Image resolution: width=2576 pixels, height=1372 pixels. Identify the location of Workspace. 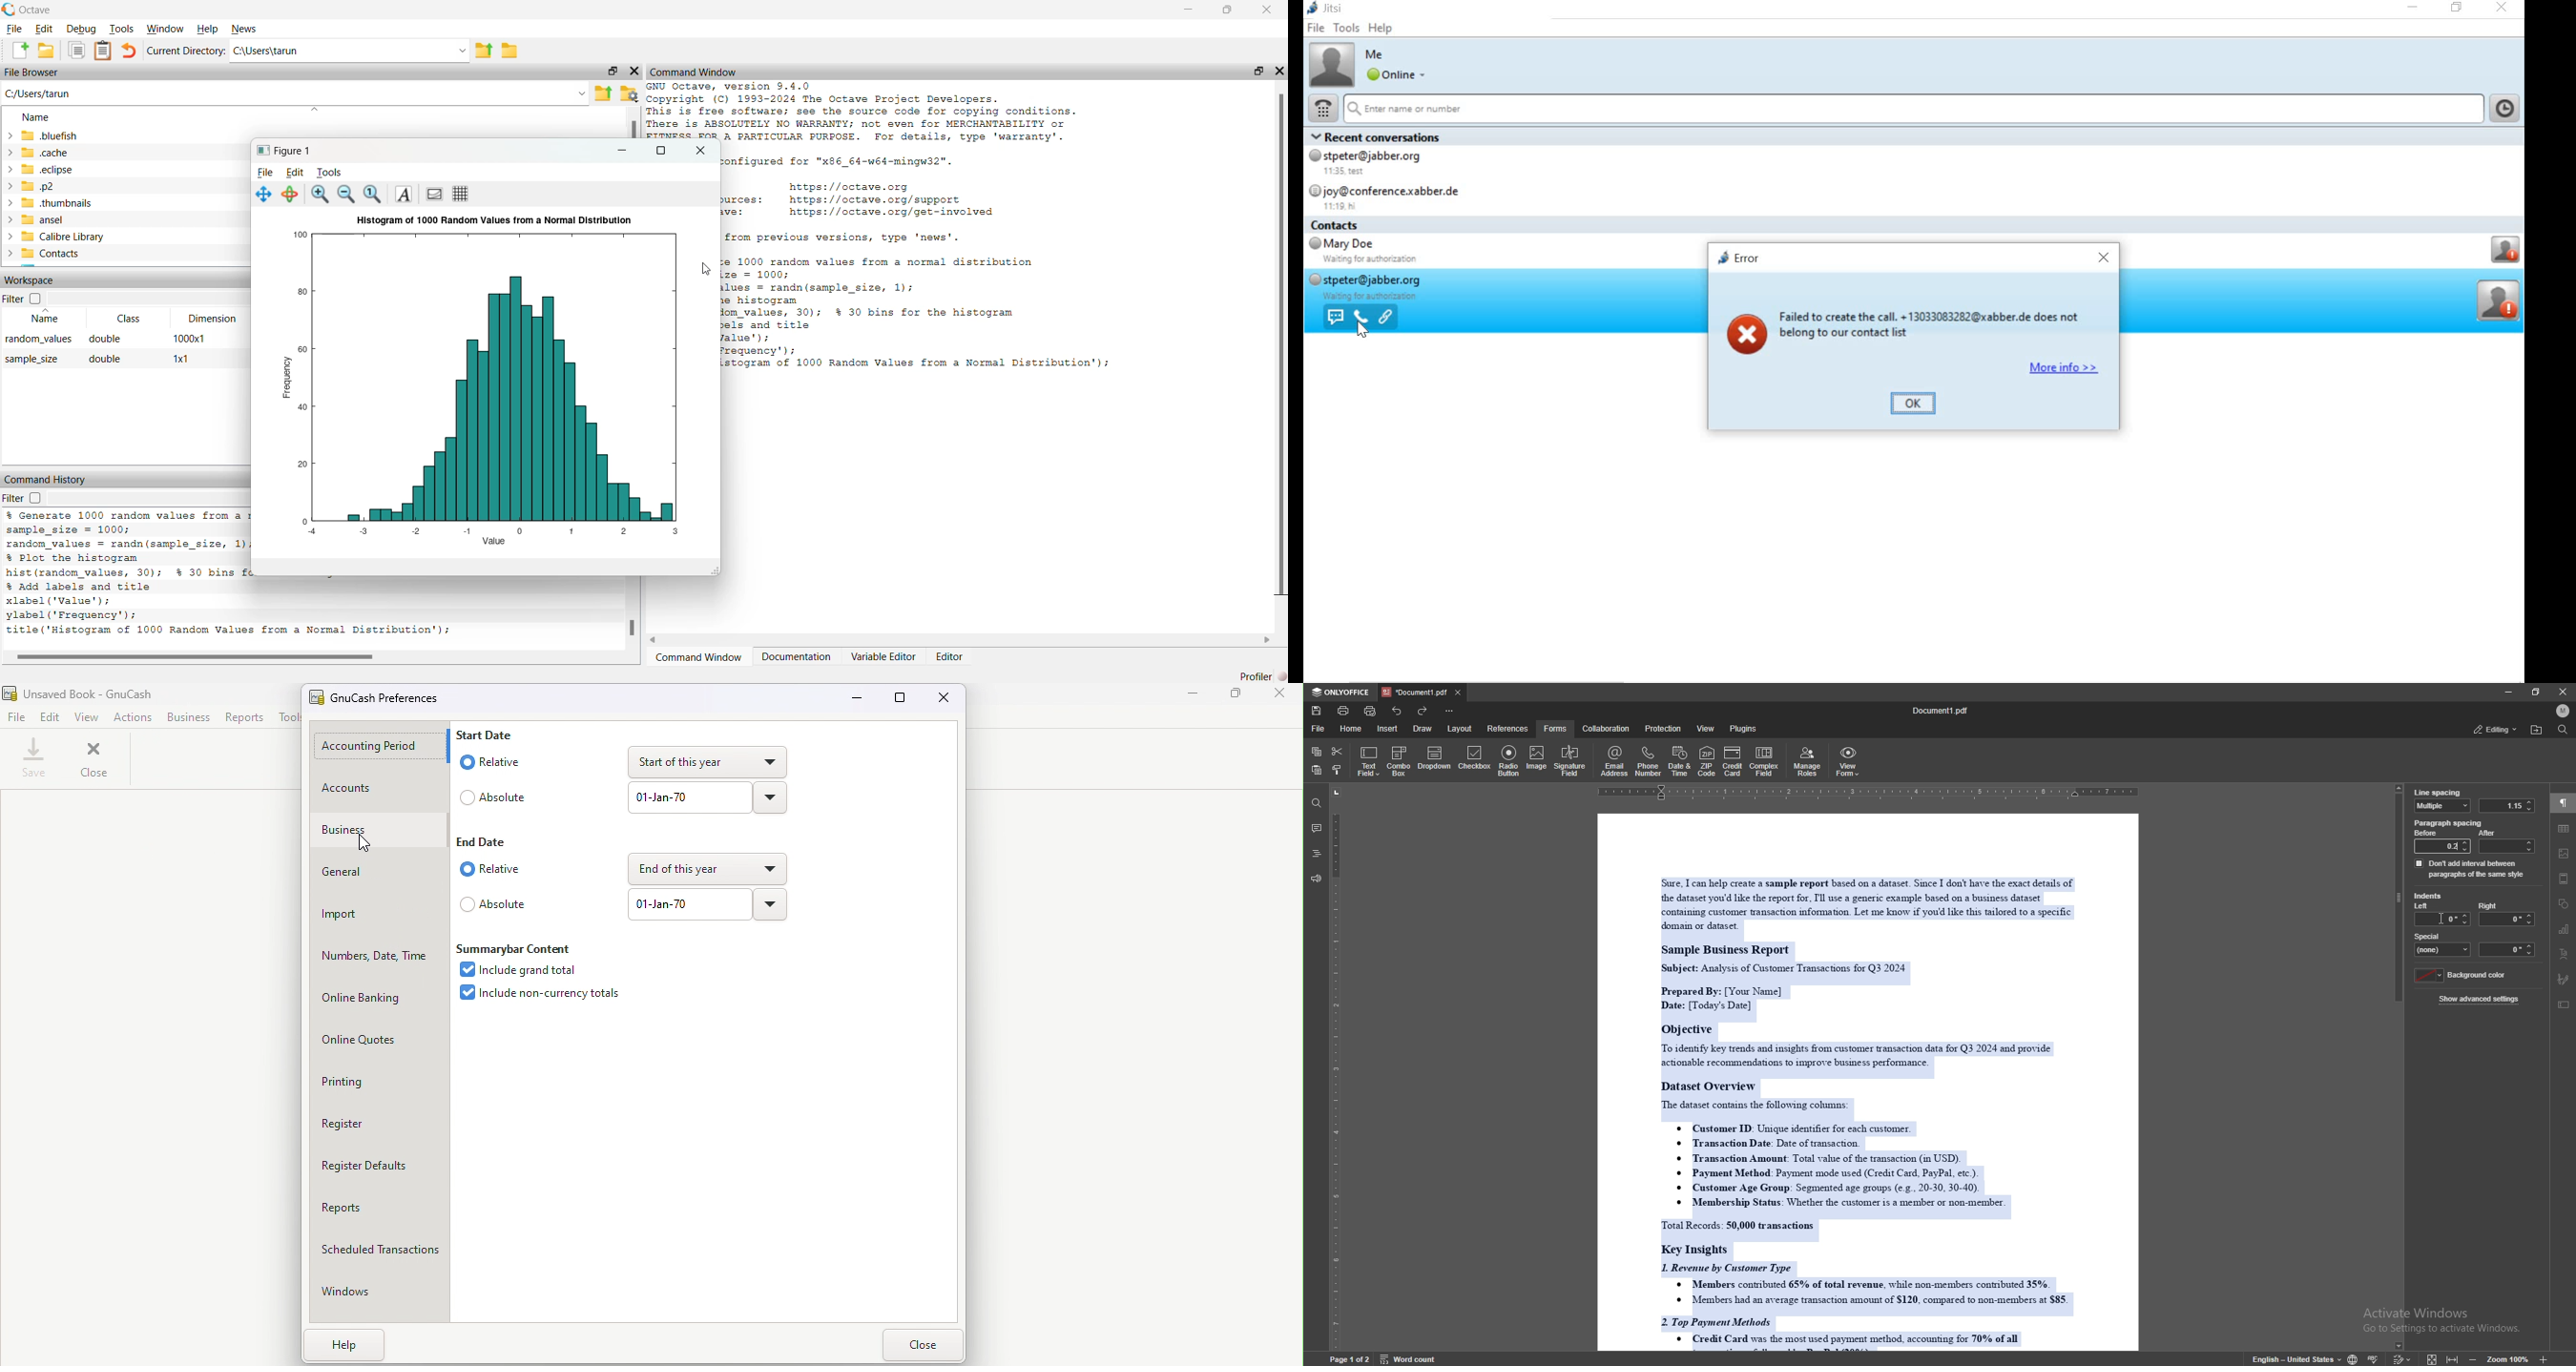
(32, 281).